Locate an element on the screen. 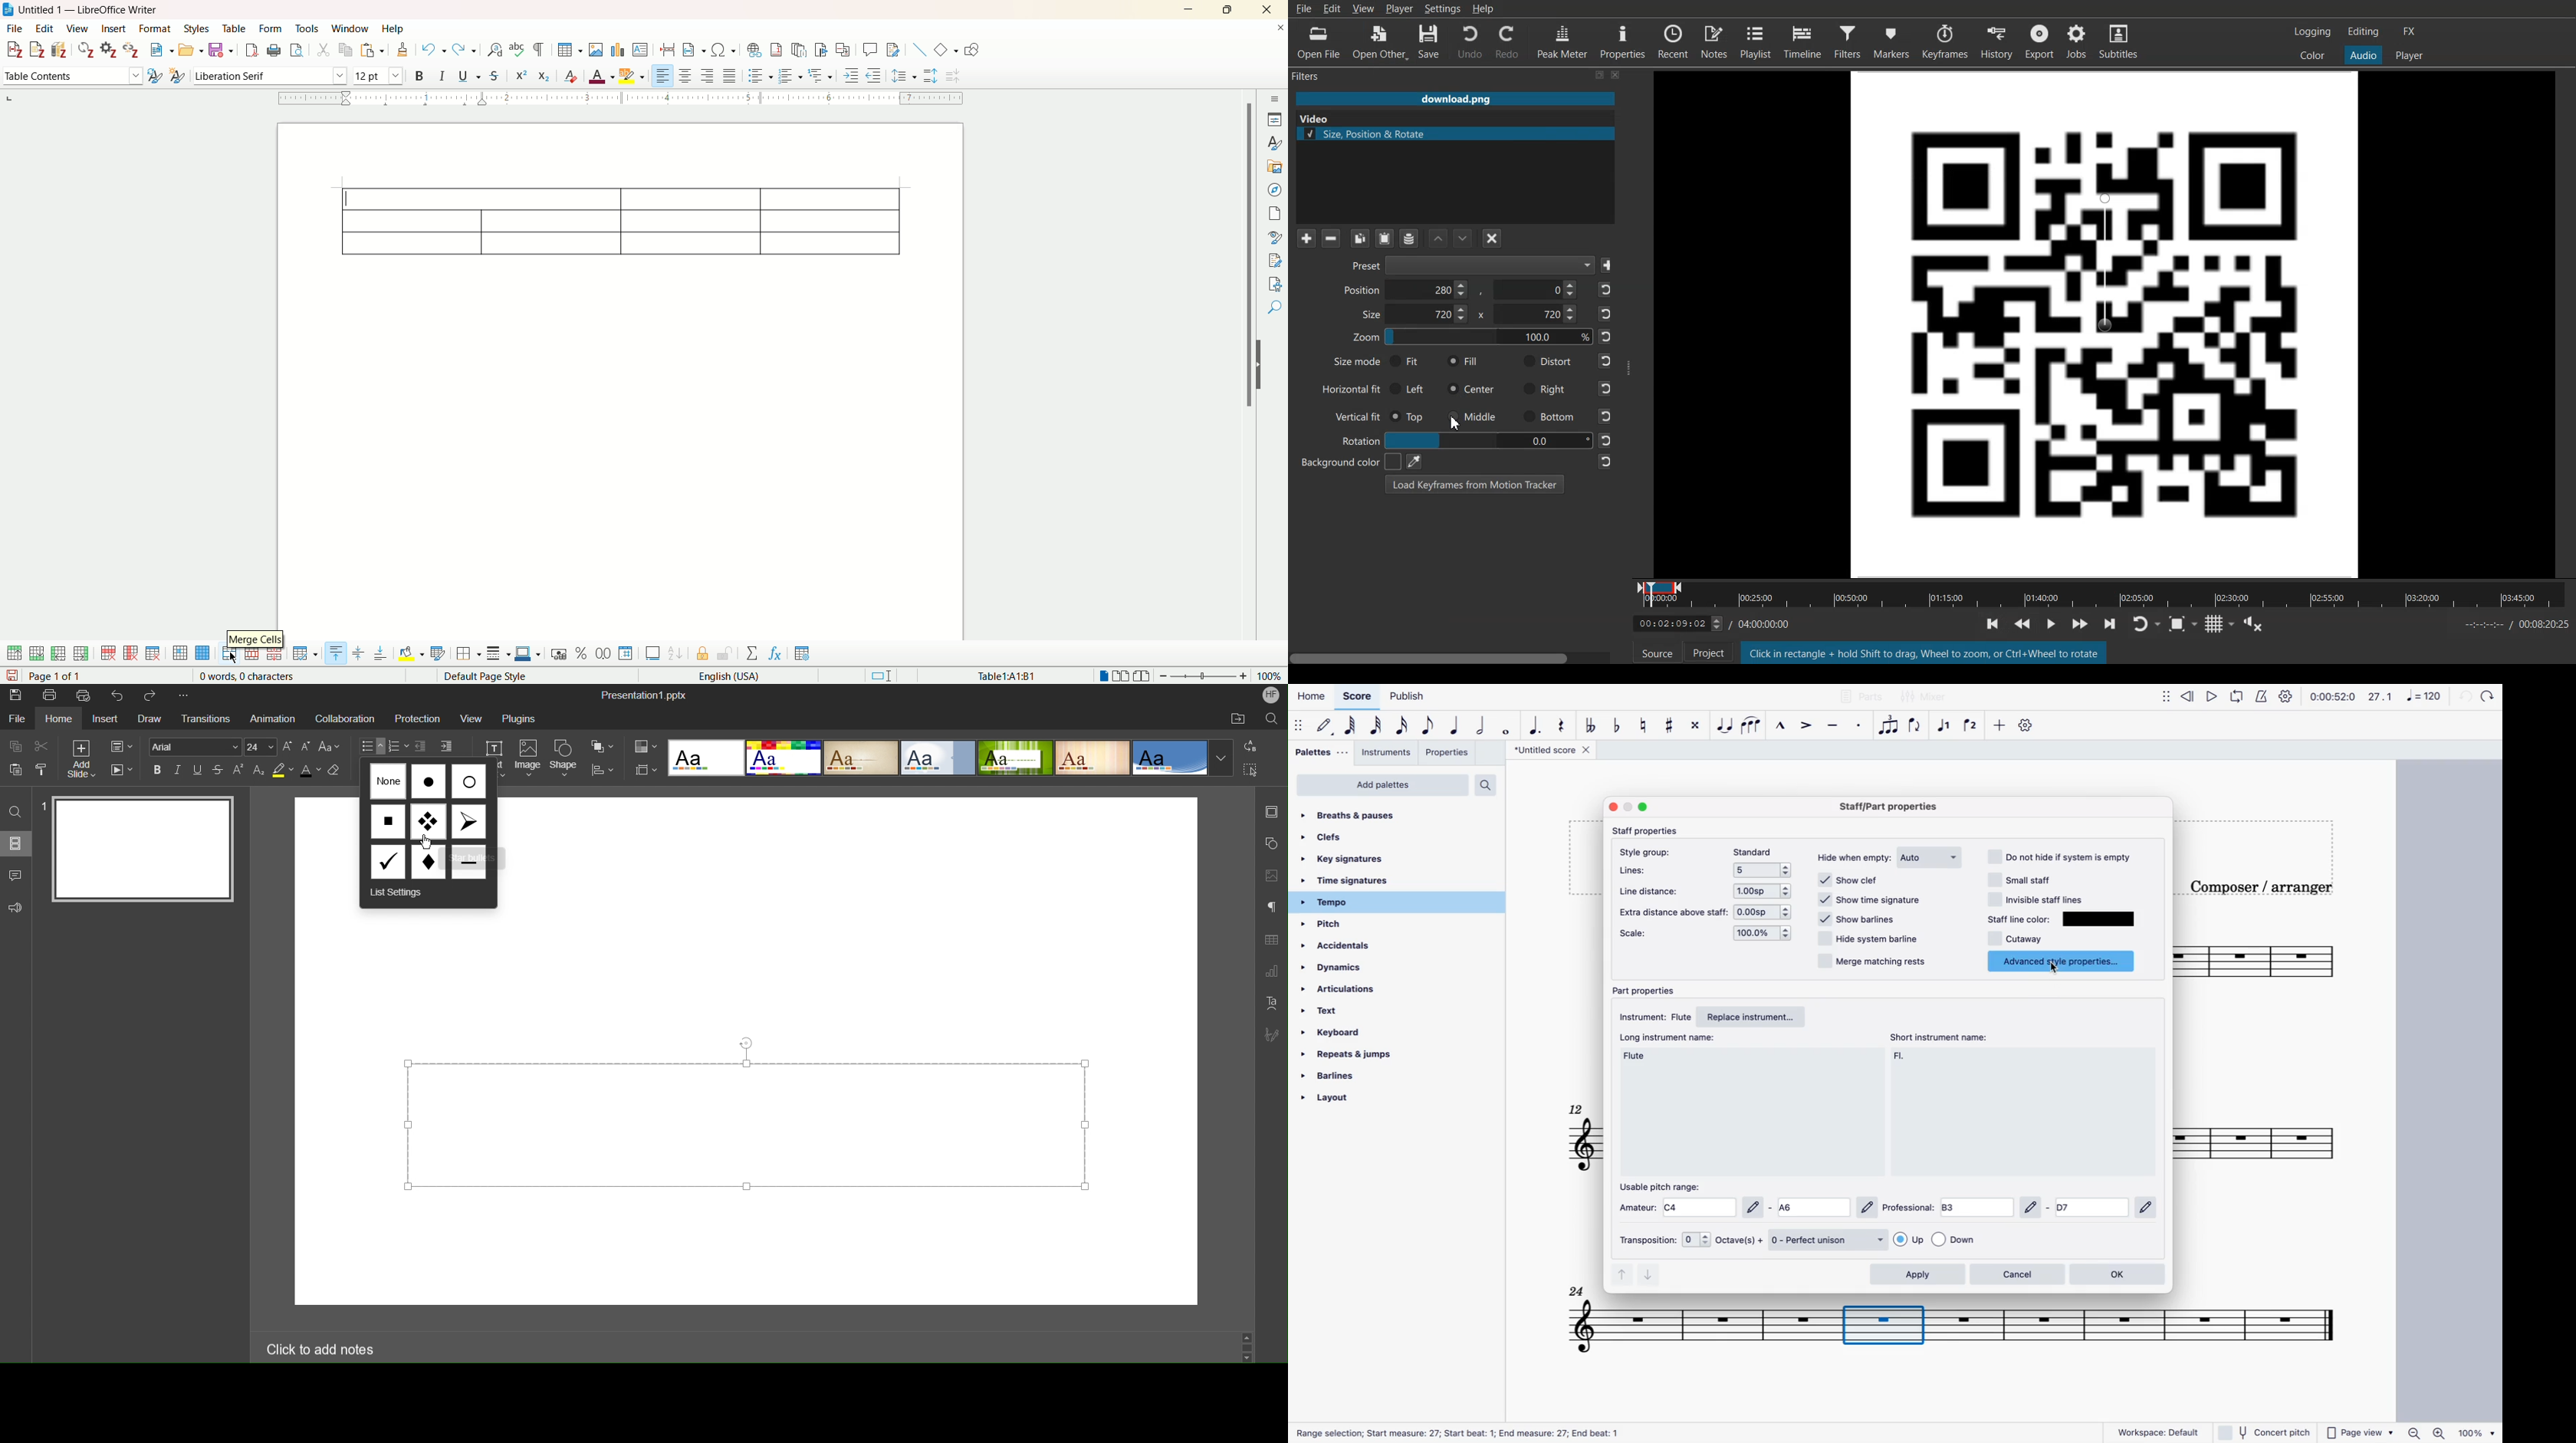 Image resolution: width=2576 pixels, height=1456 pixels. properties is located at coordinates (1274, 121).